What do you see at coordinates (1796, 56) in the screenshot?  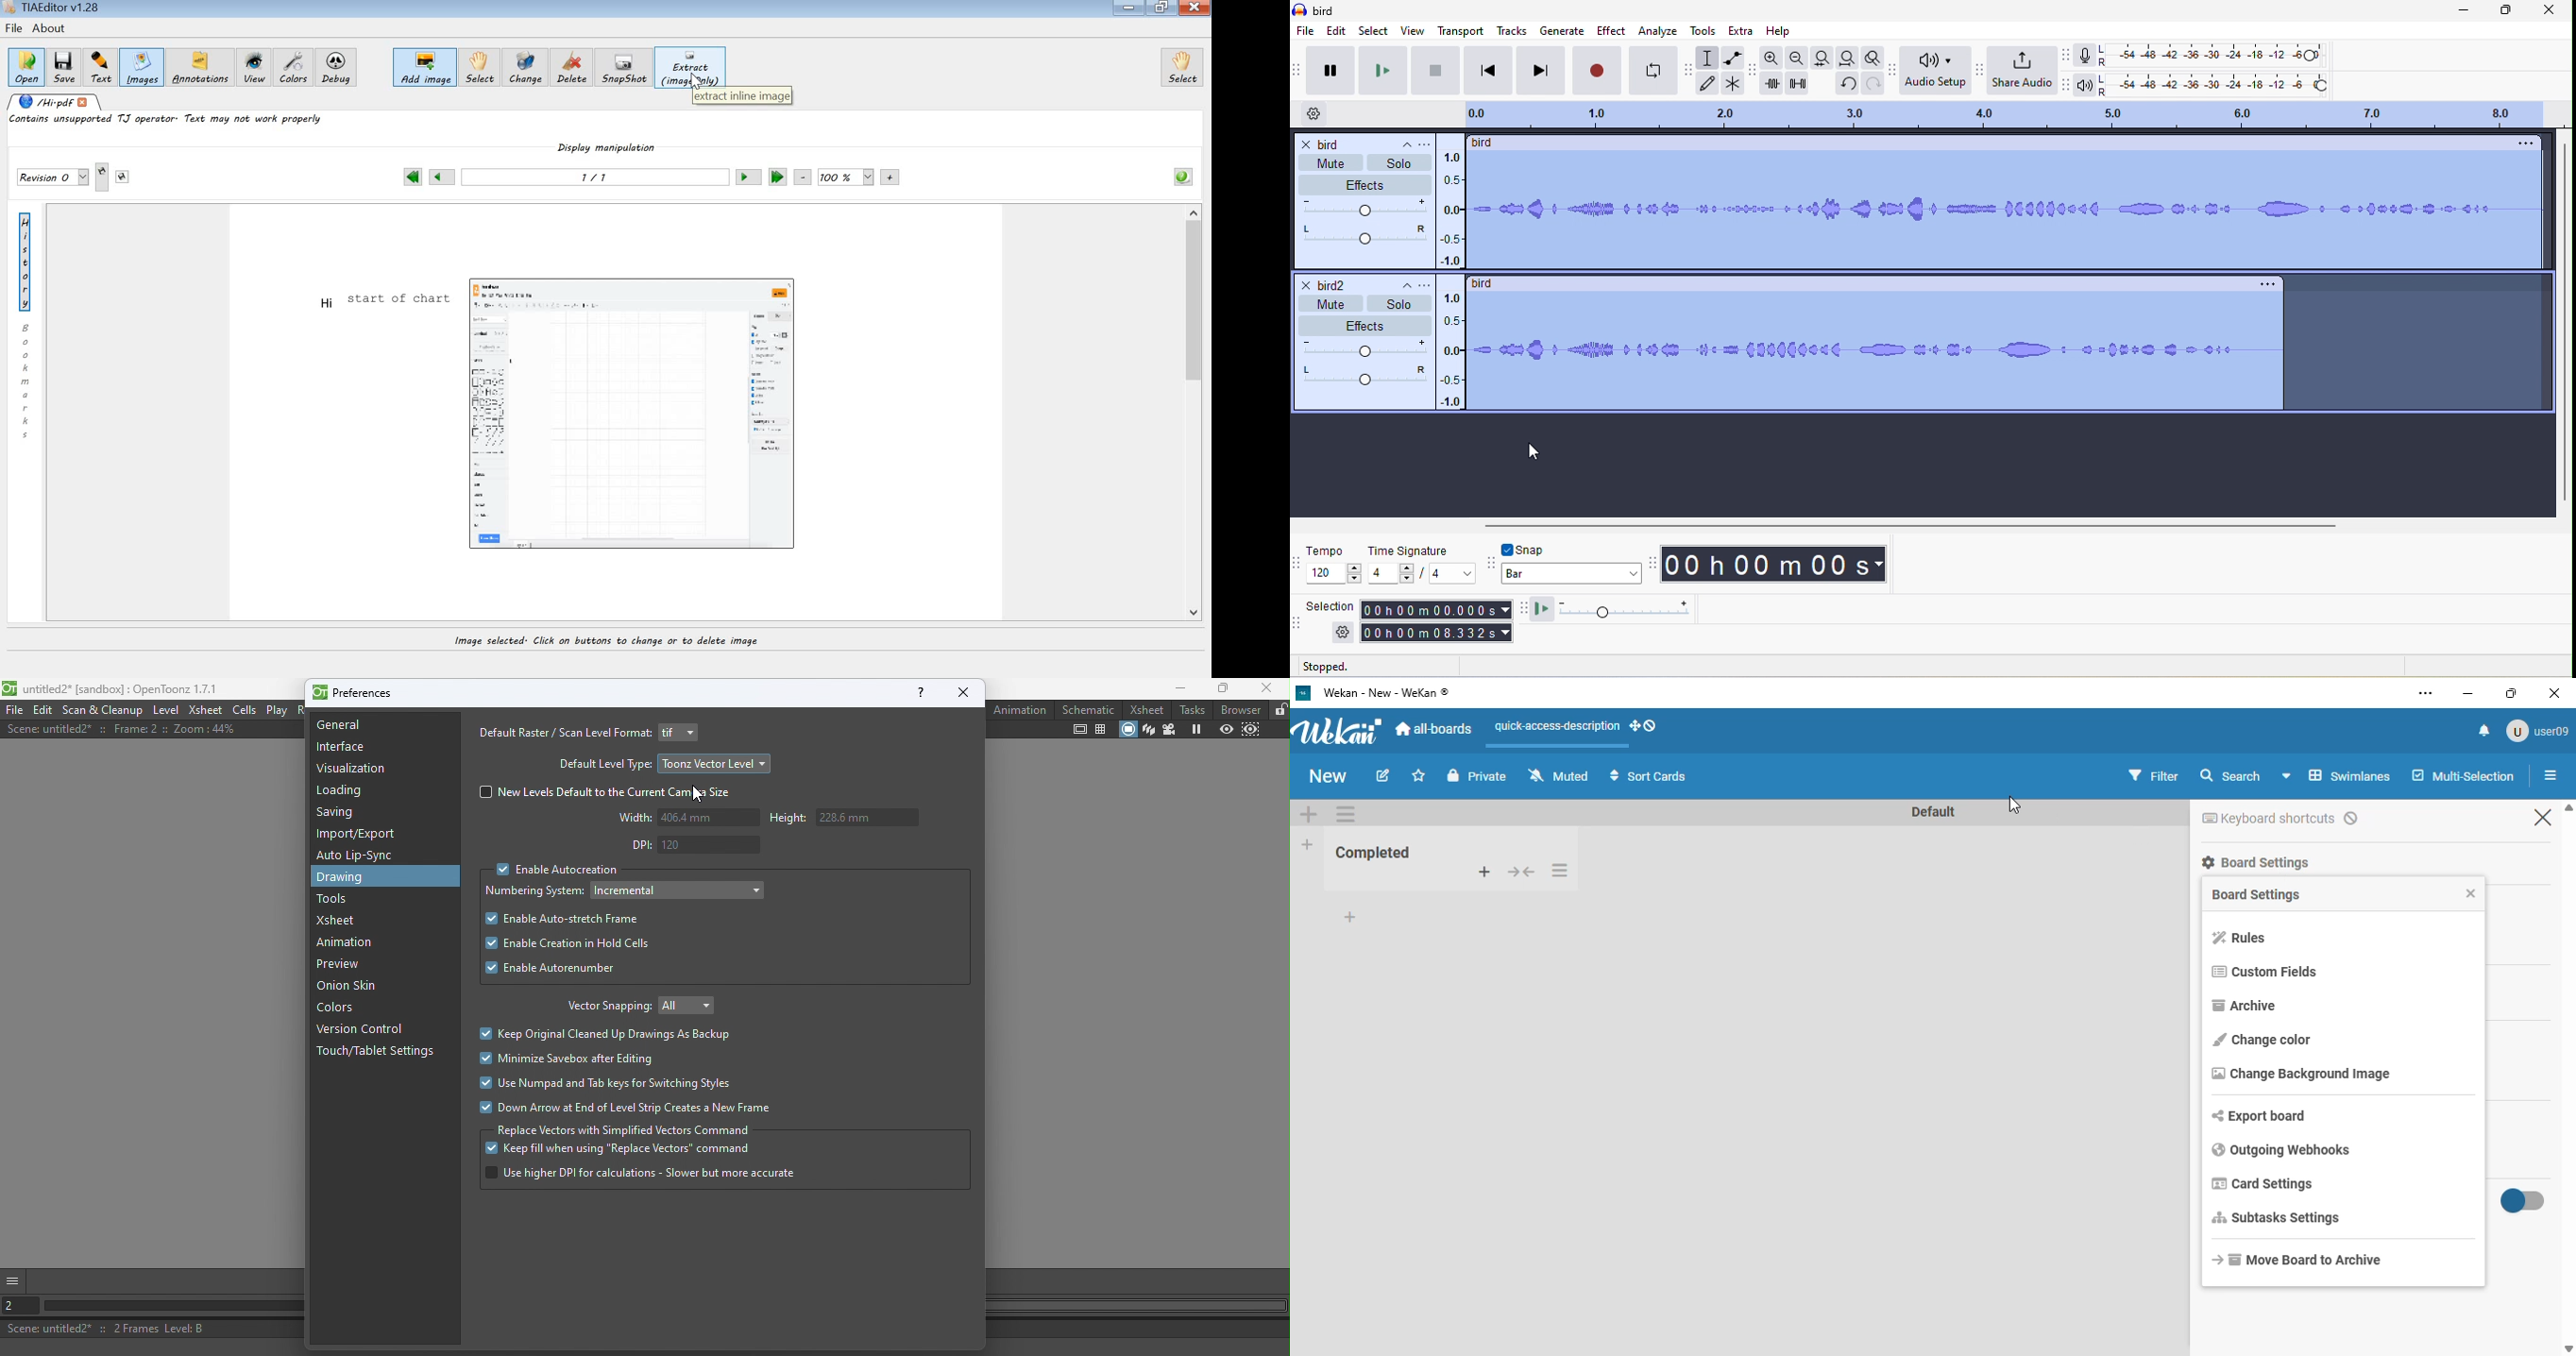 I see `zoom out` at bounding box center [1796, 56].